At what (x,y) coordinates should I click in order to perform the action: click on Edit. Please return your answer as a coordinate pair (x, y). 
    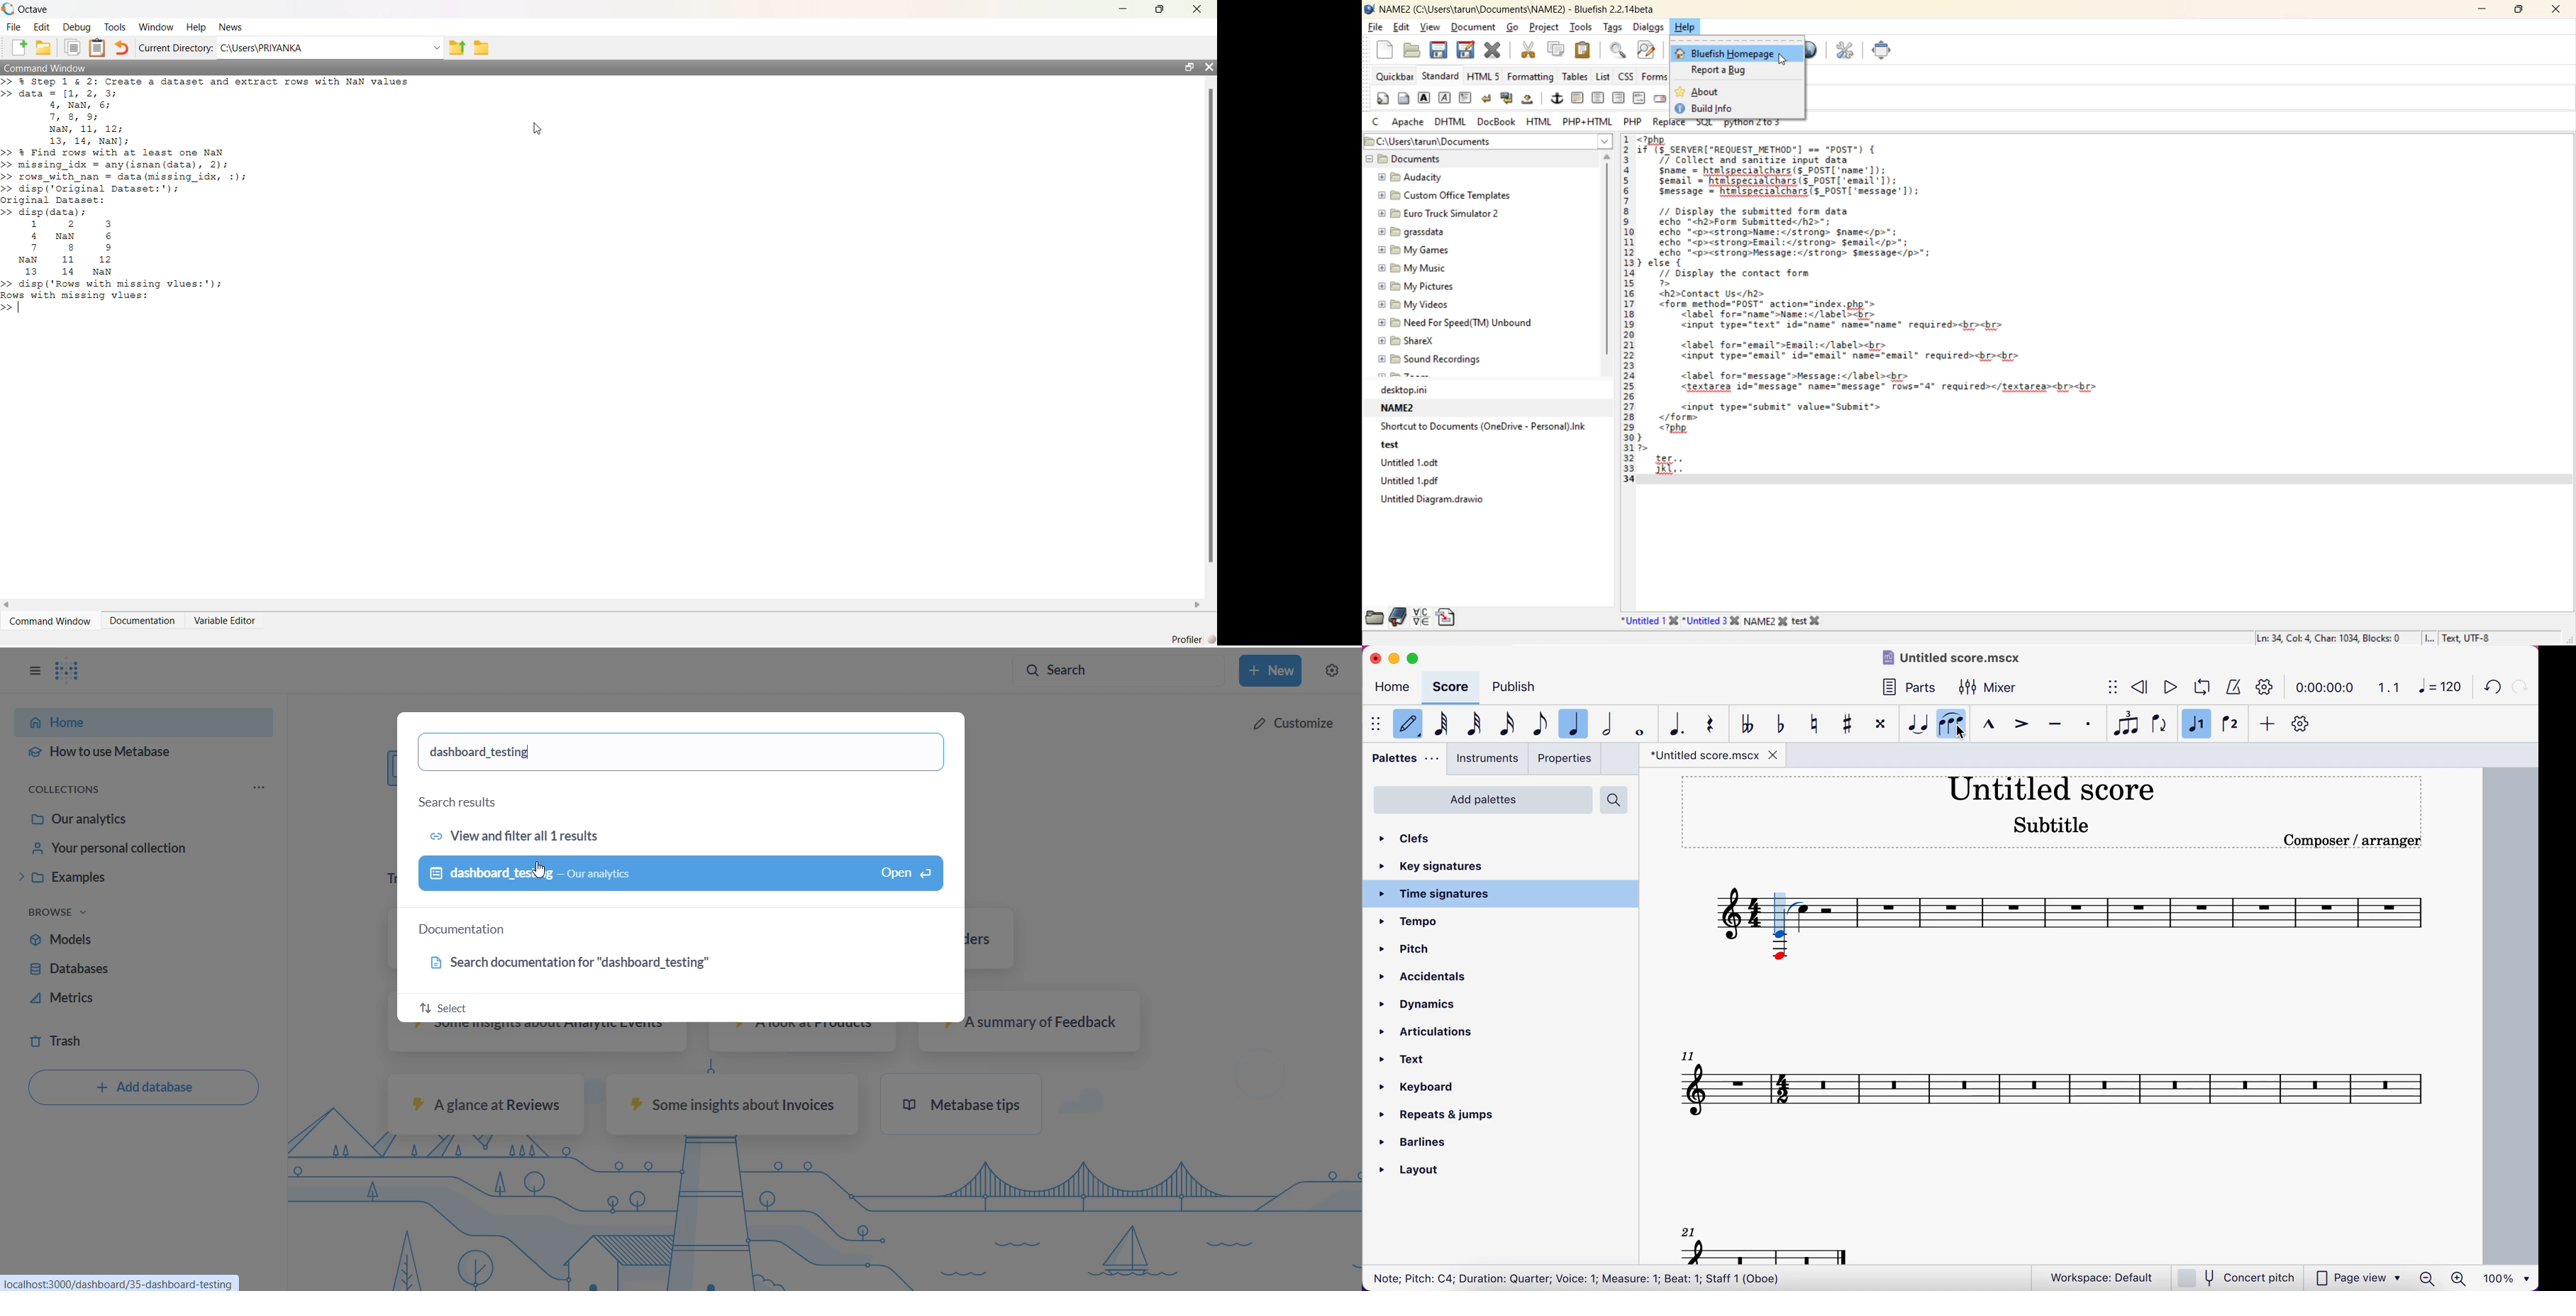
    Looking at the image, I should click on (42, 27).